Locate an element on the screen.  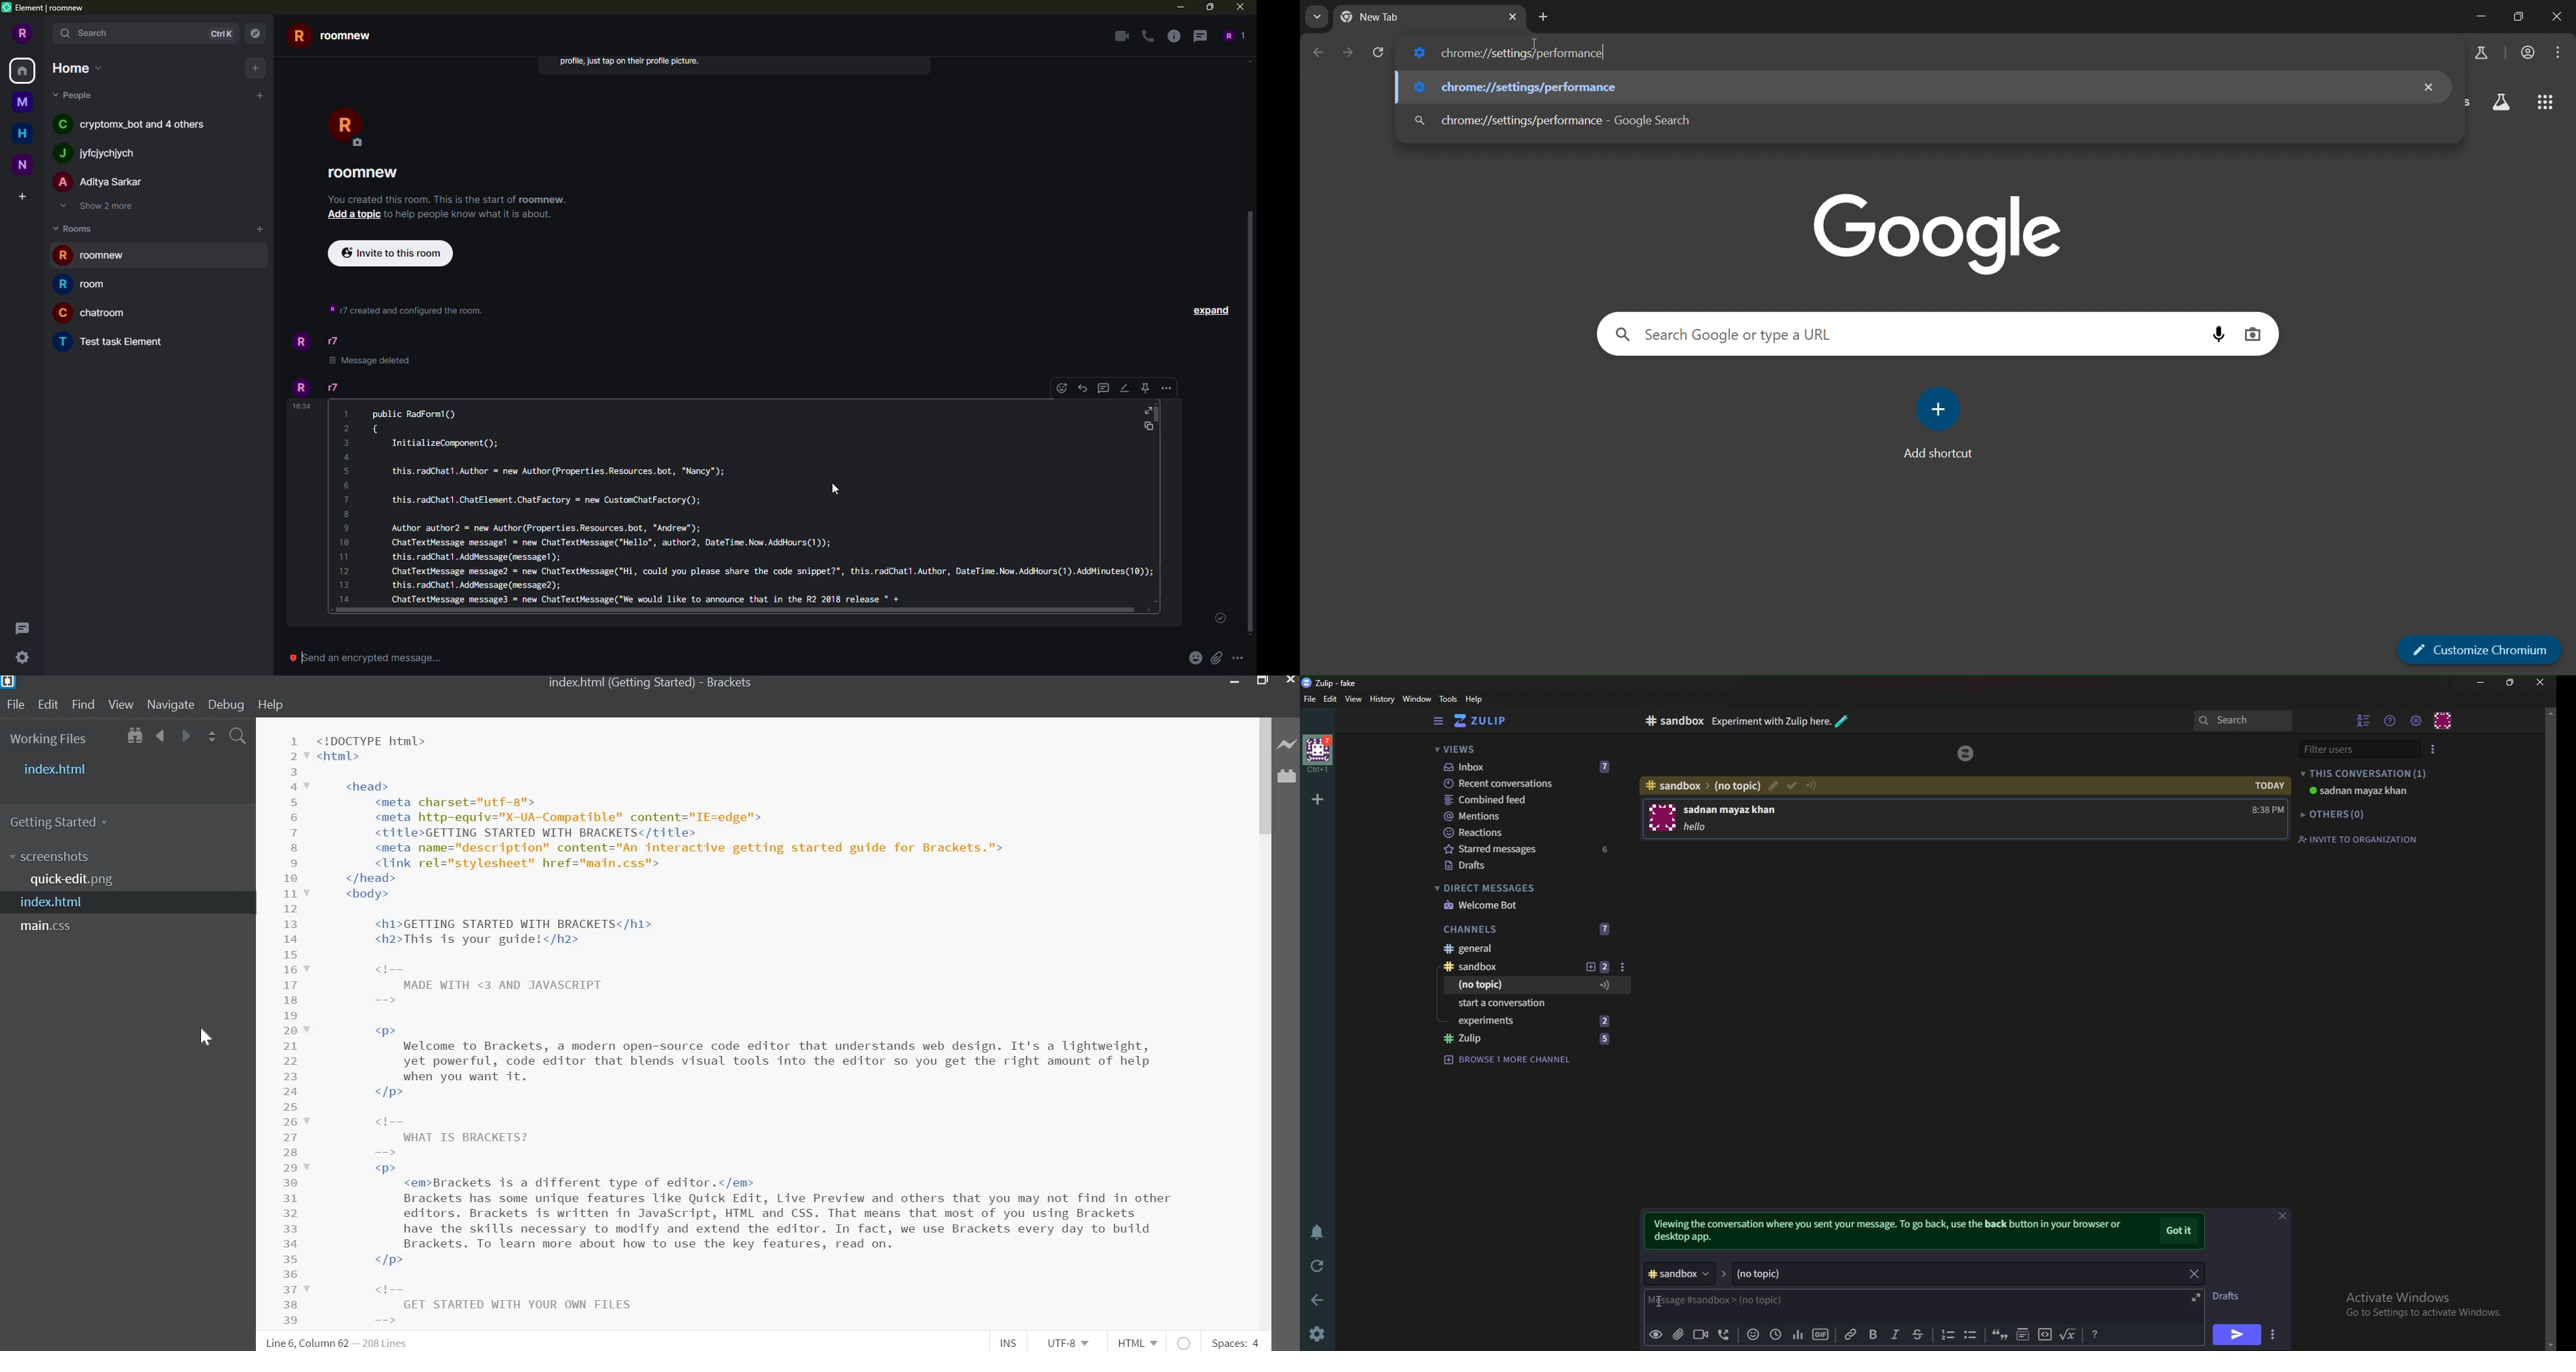
Video call is located at coordinates (1702, 1334).